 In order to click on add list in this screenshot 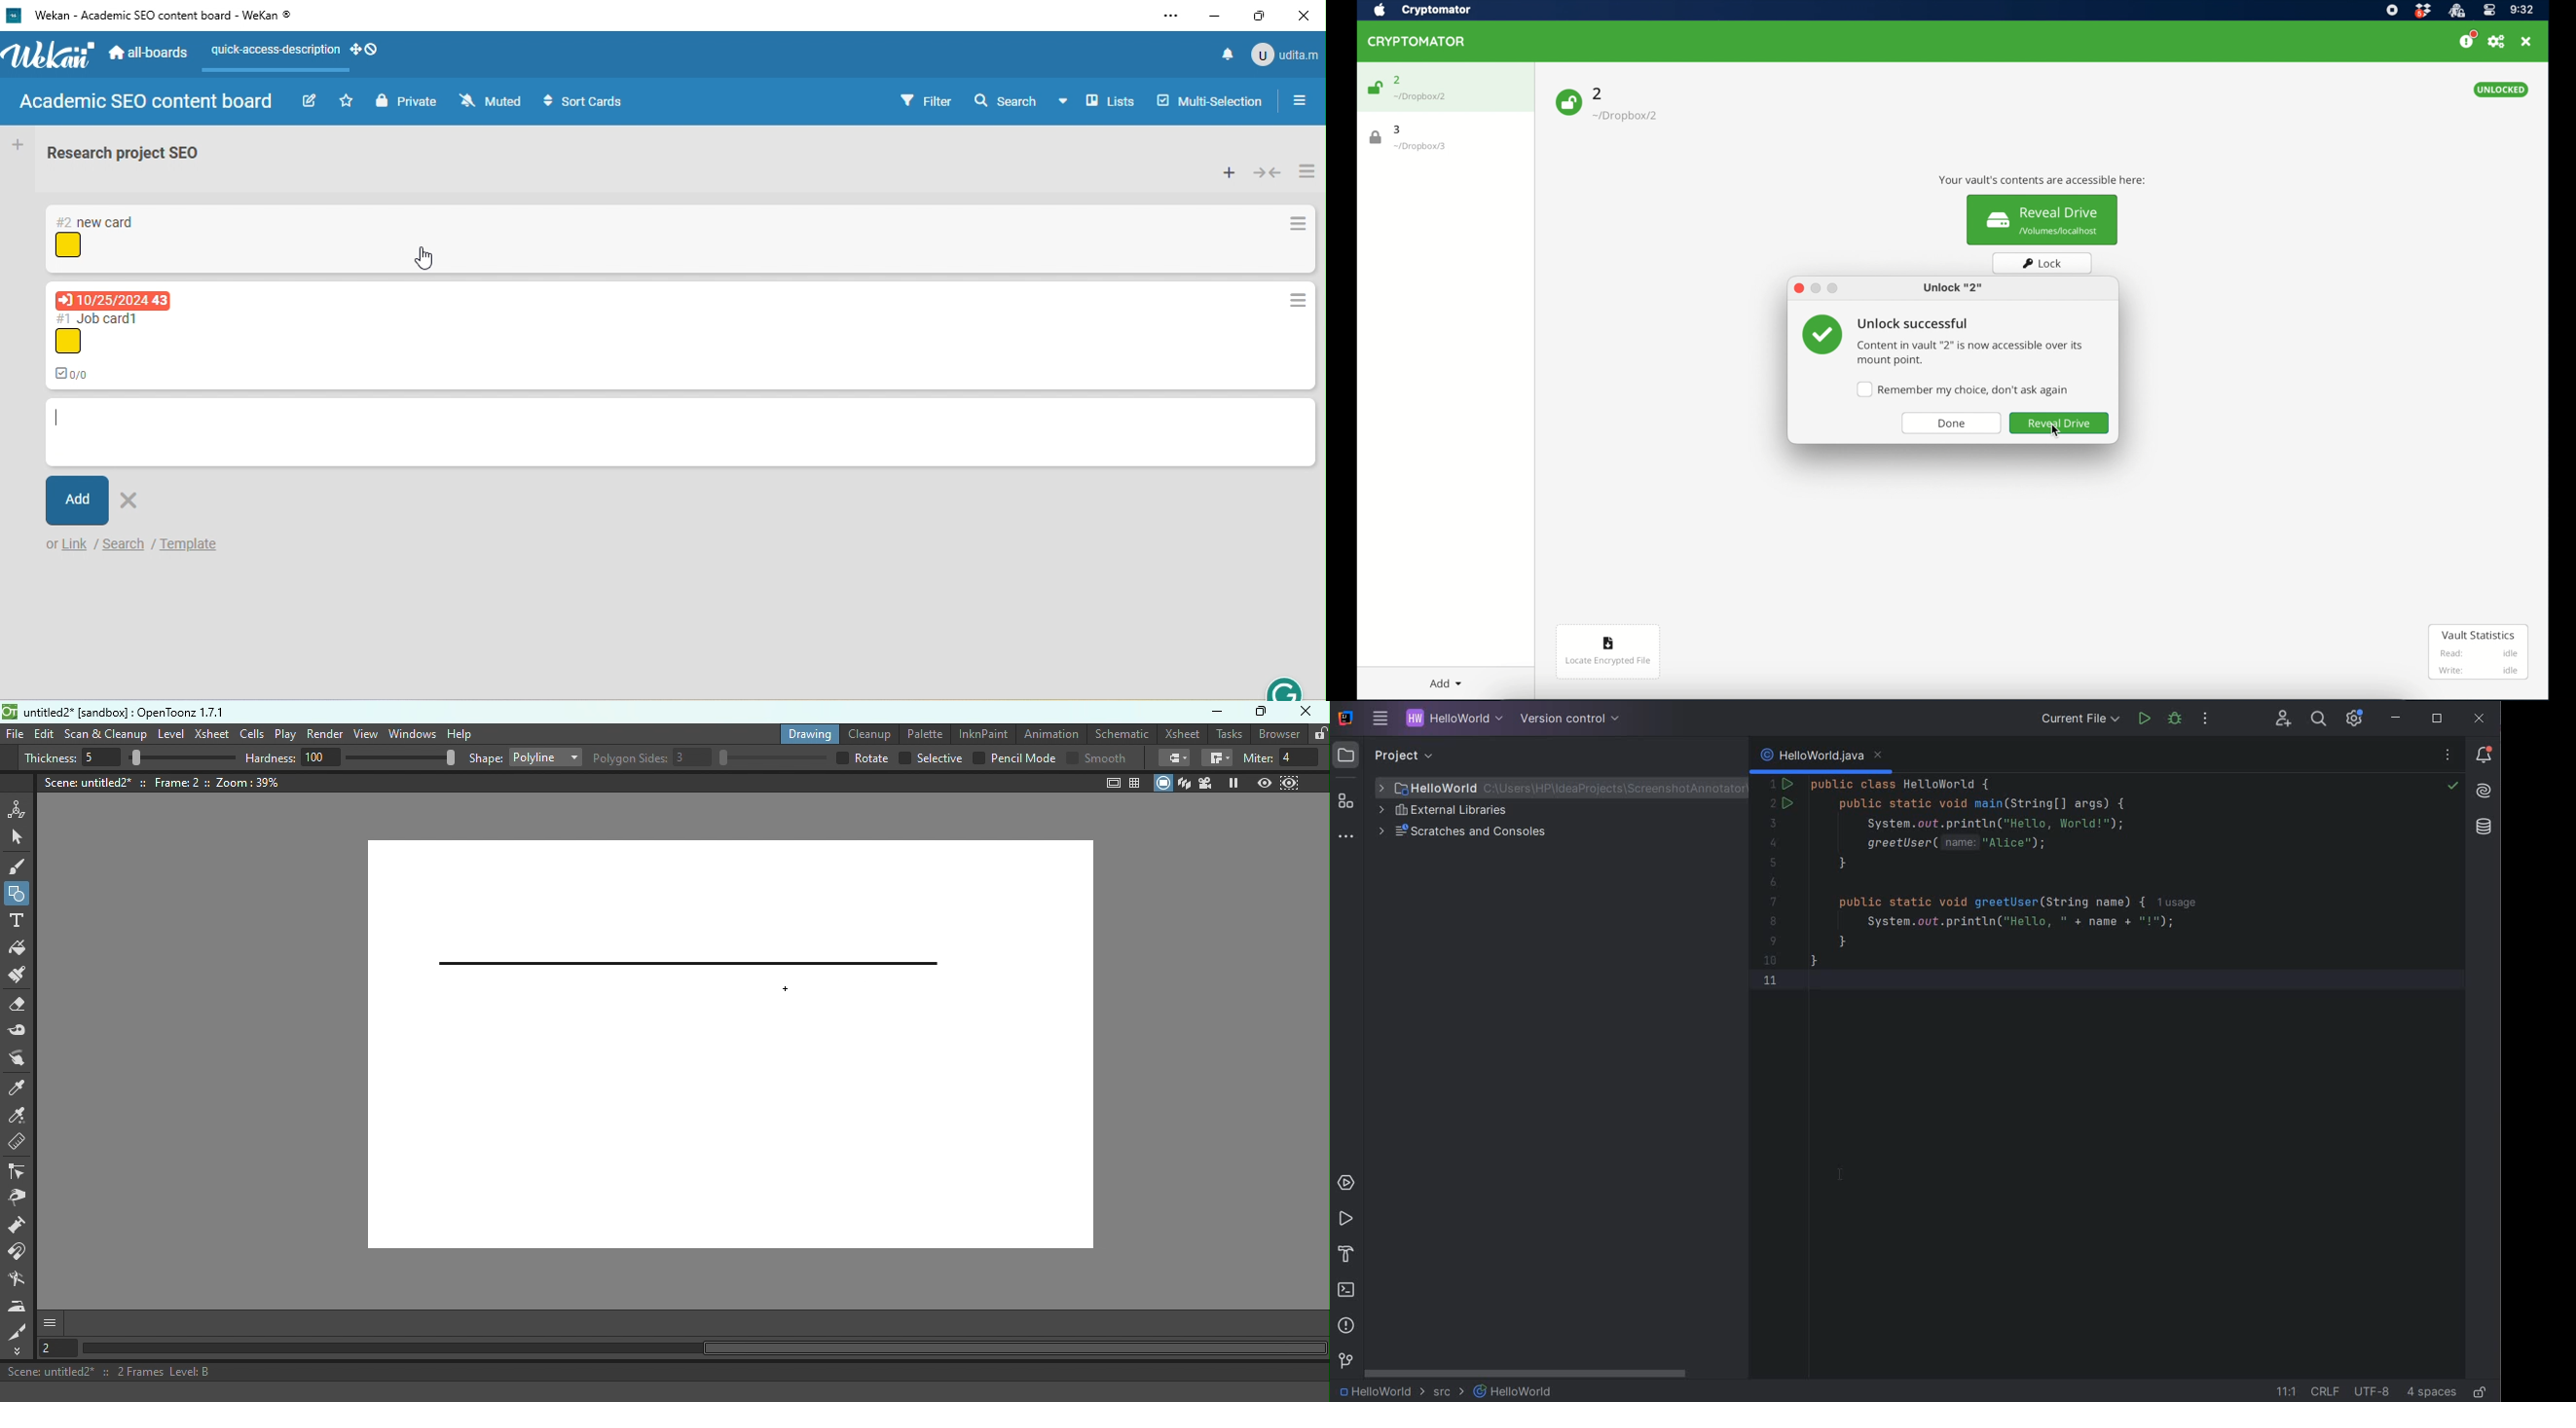, I will do `click(17, 145)`.